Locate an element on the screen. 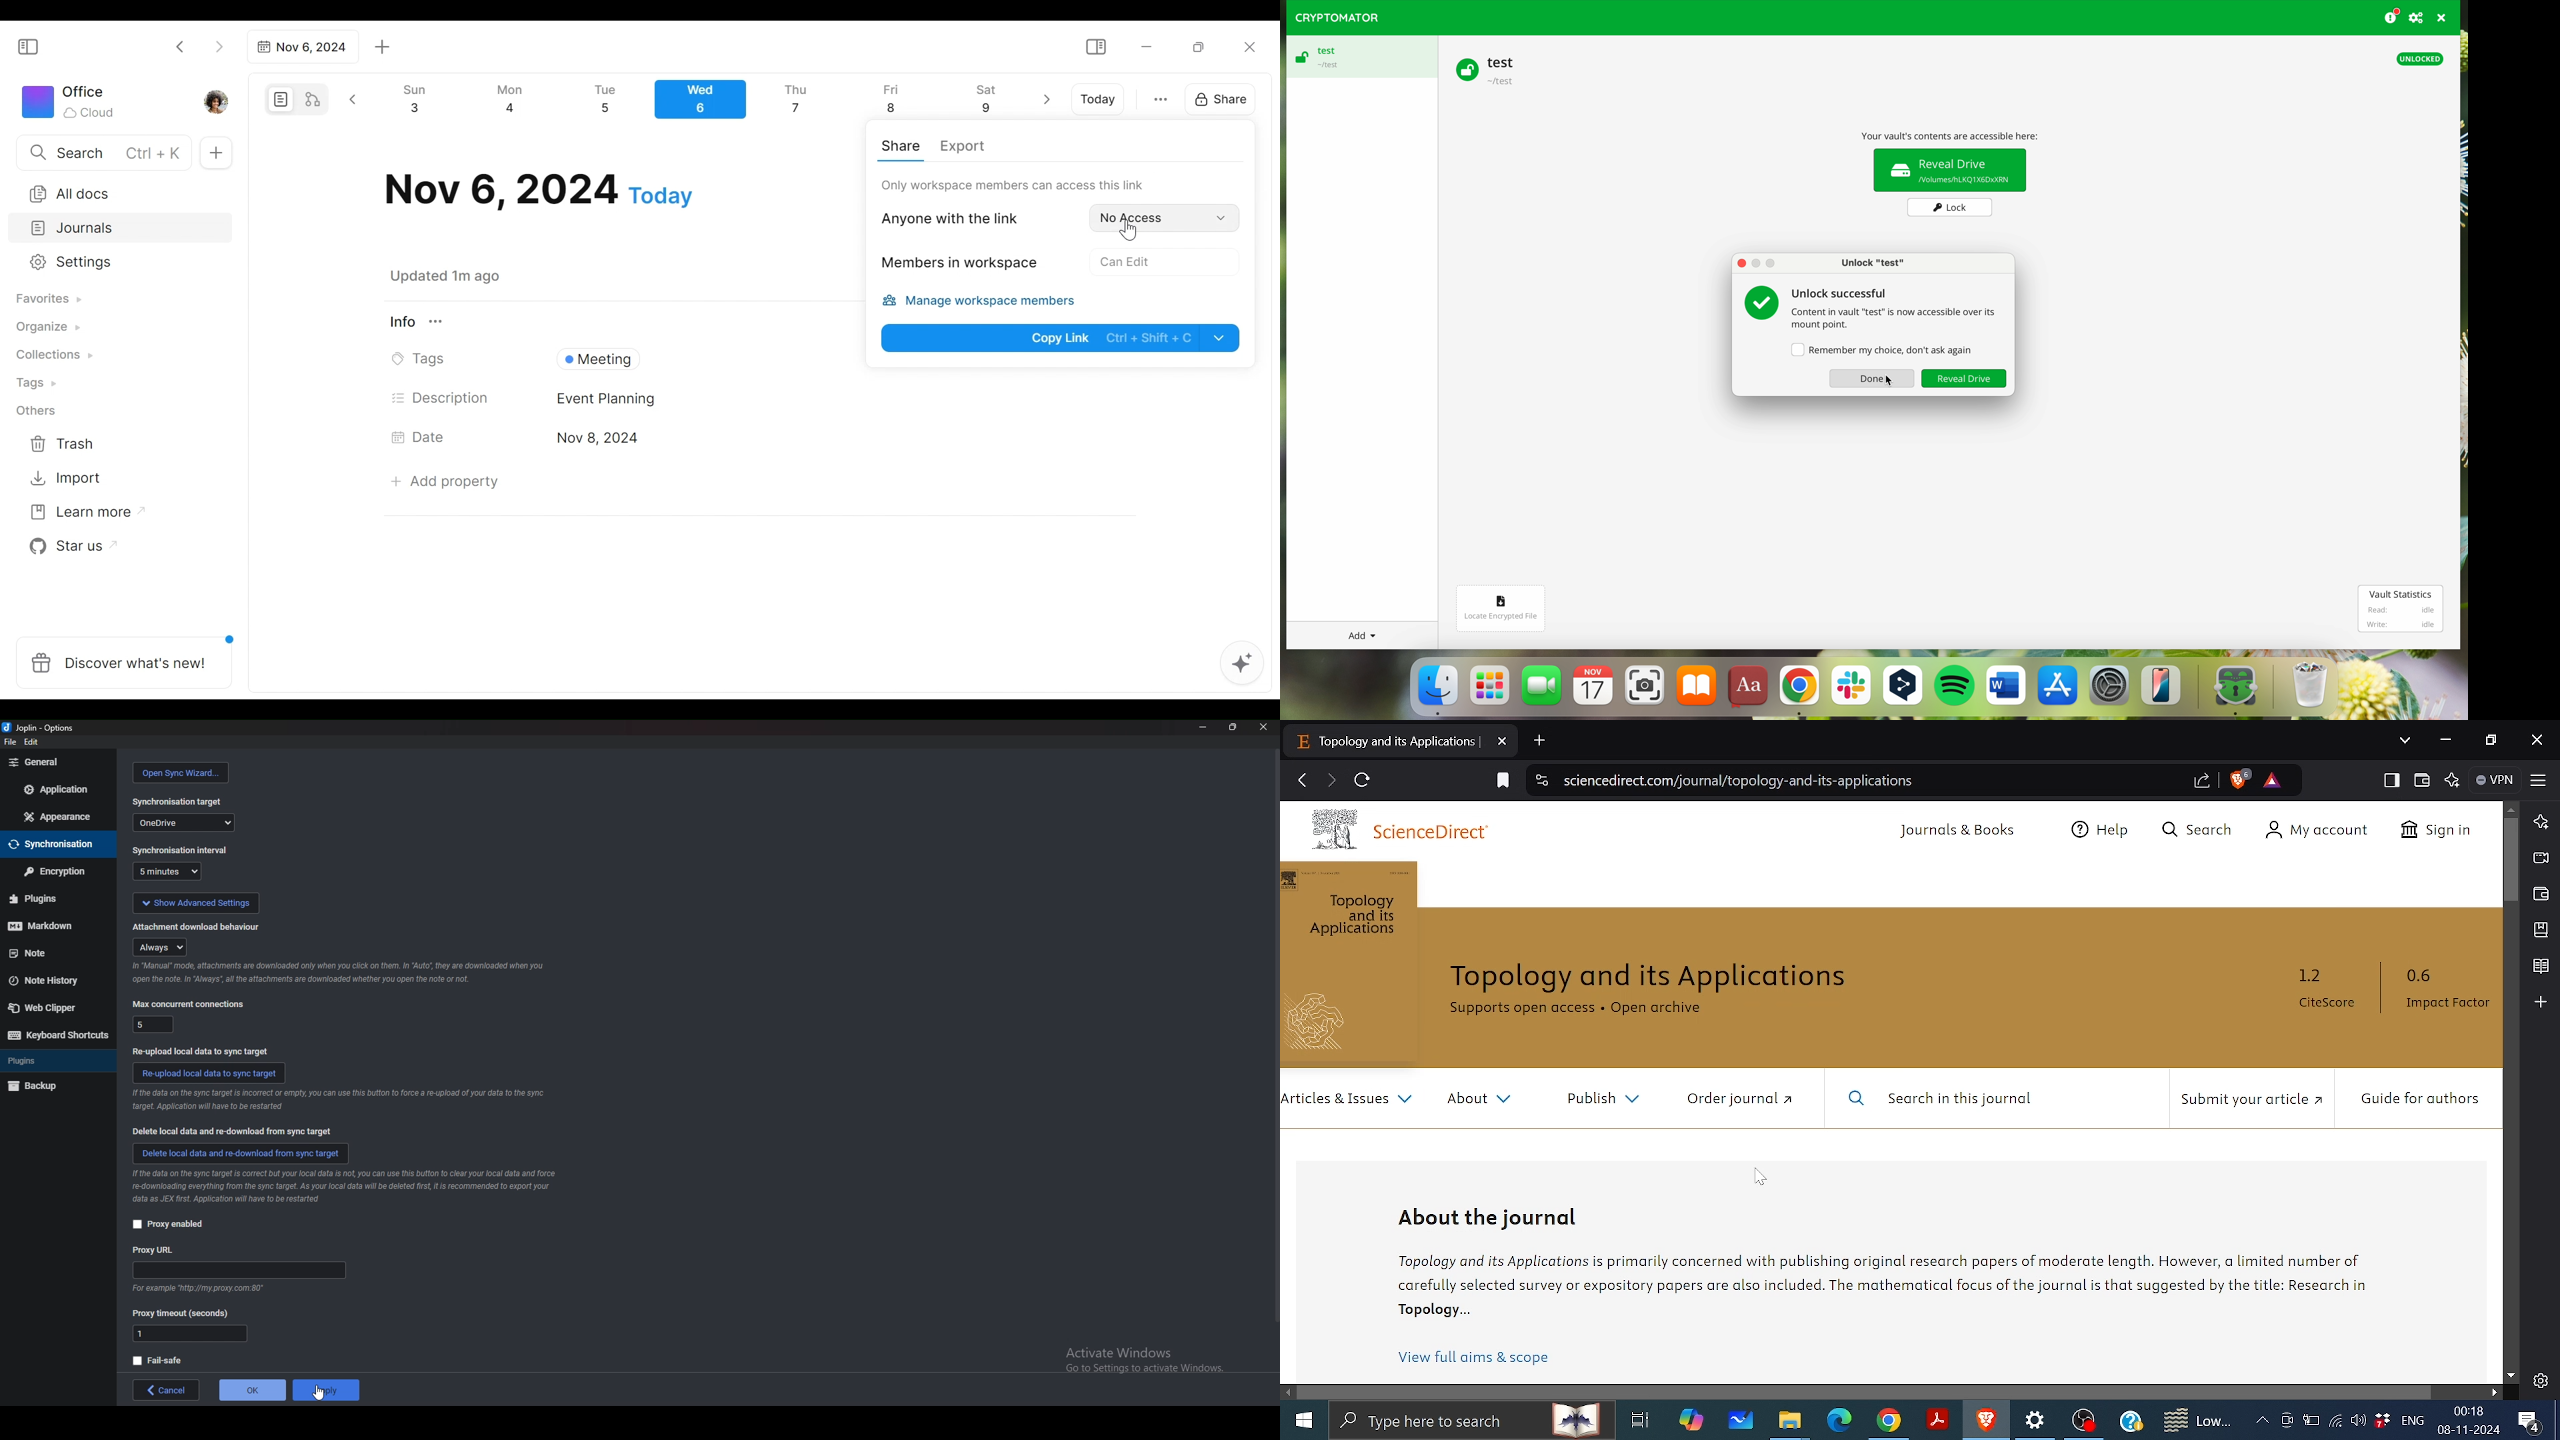  sync interval is located at coordinates (179, 850).